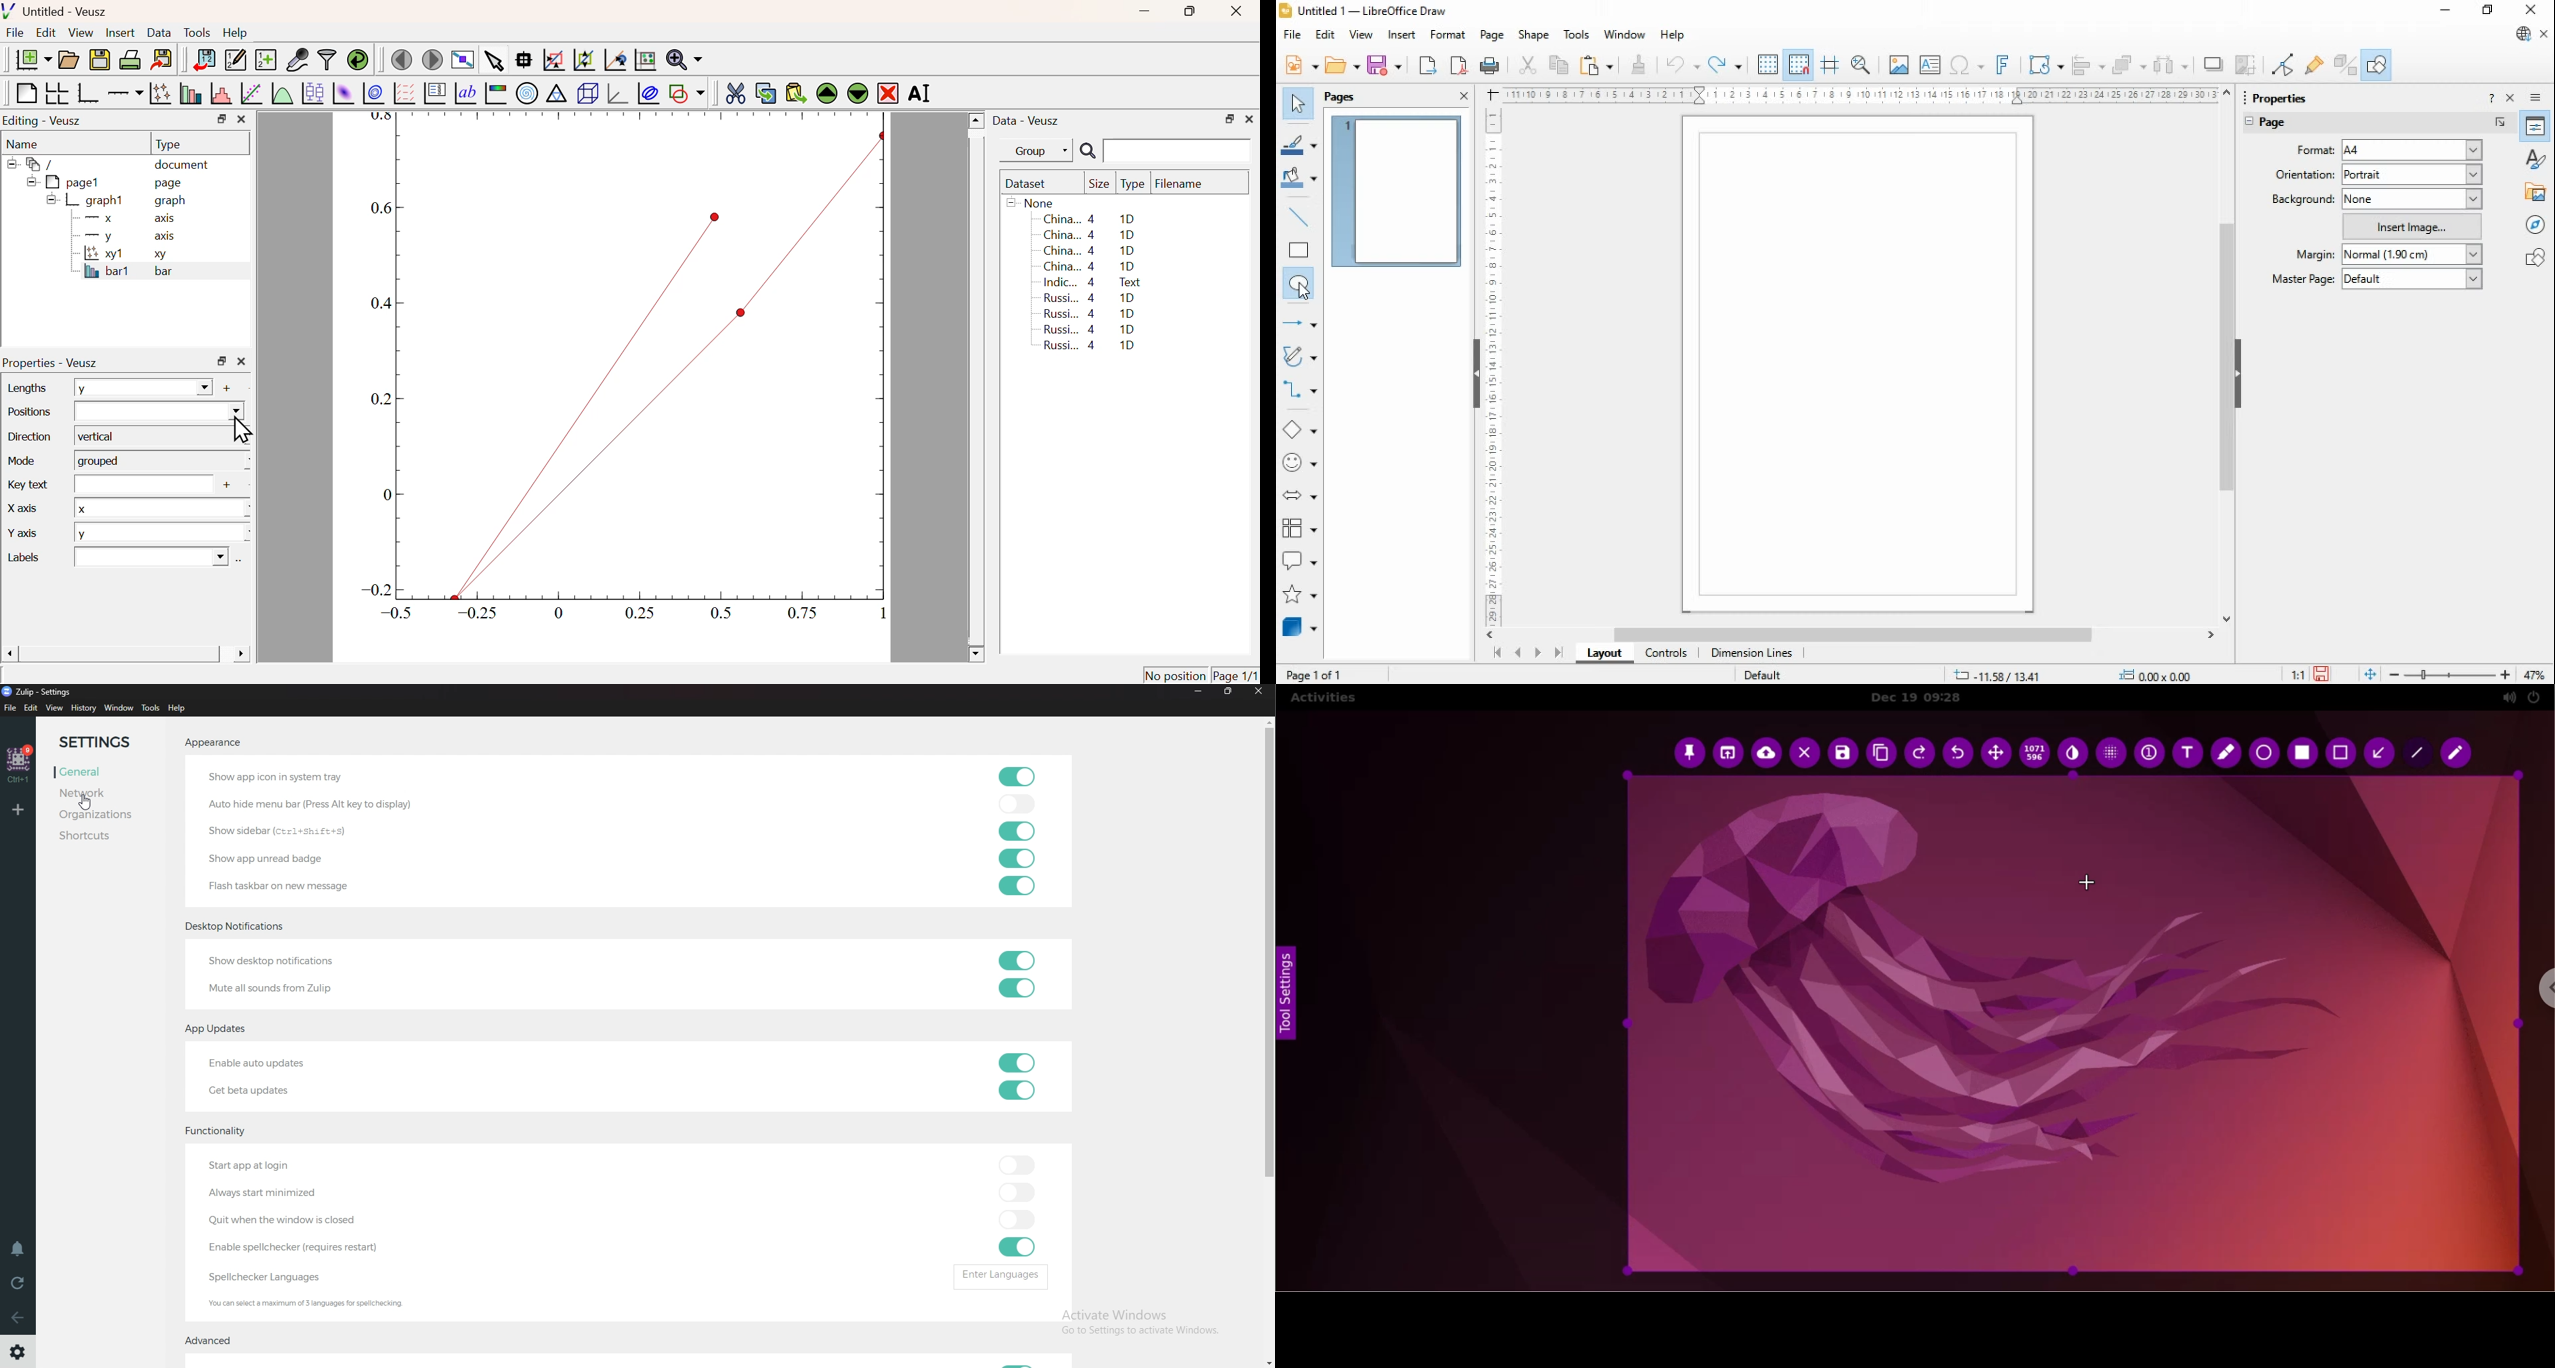  Describe the element at coordinates (2324, 674) in the screenshot. I see `save` at that location.